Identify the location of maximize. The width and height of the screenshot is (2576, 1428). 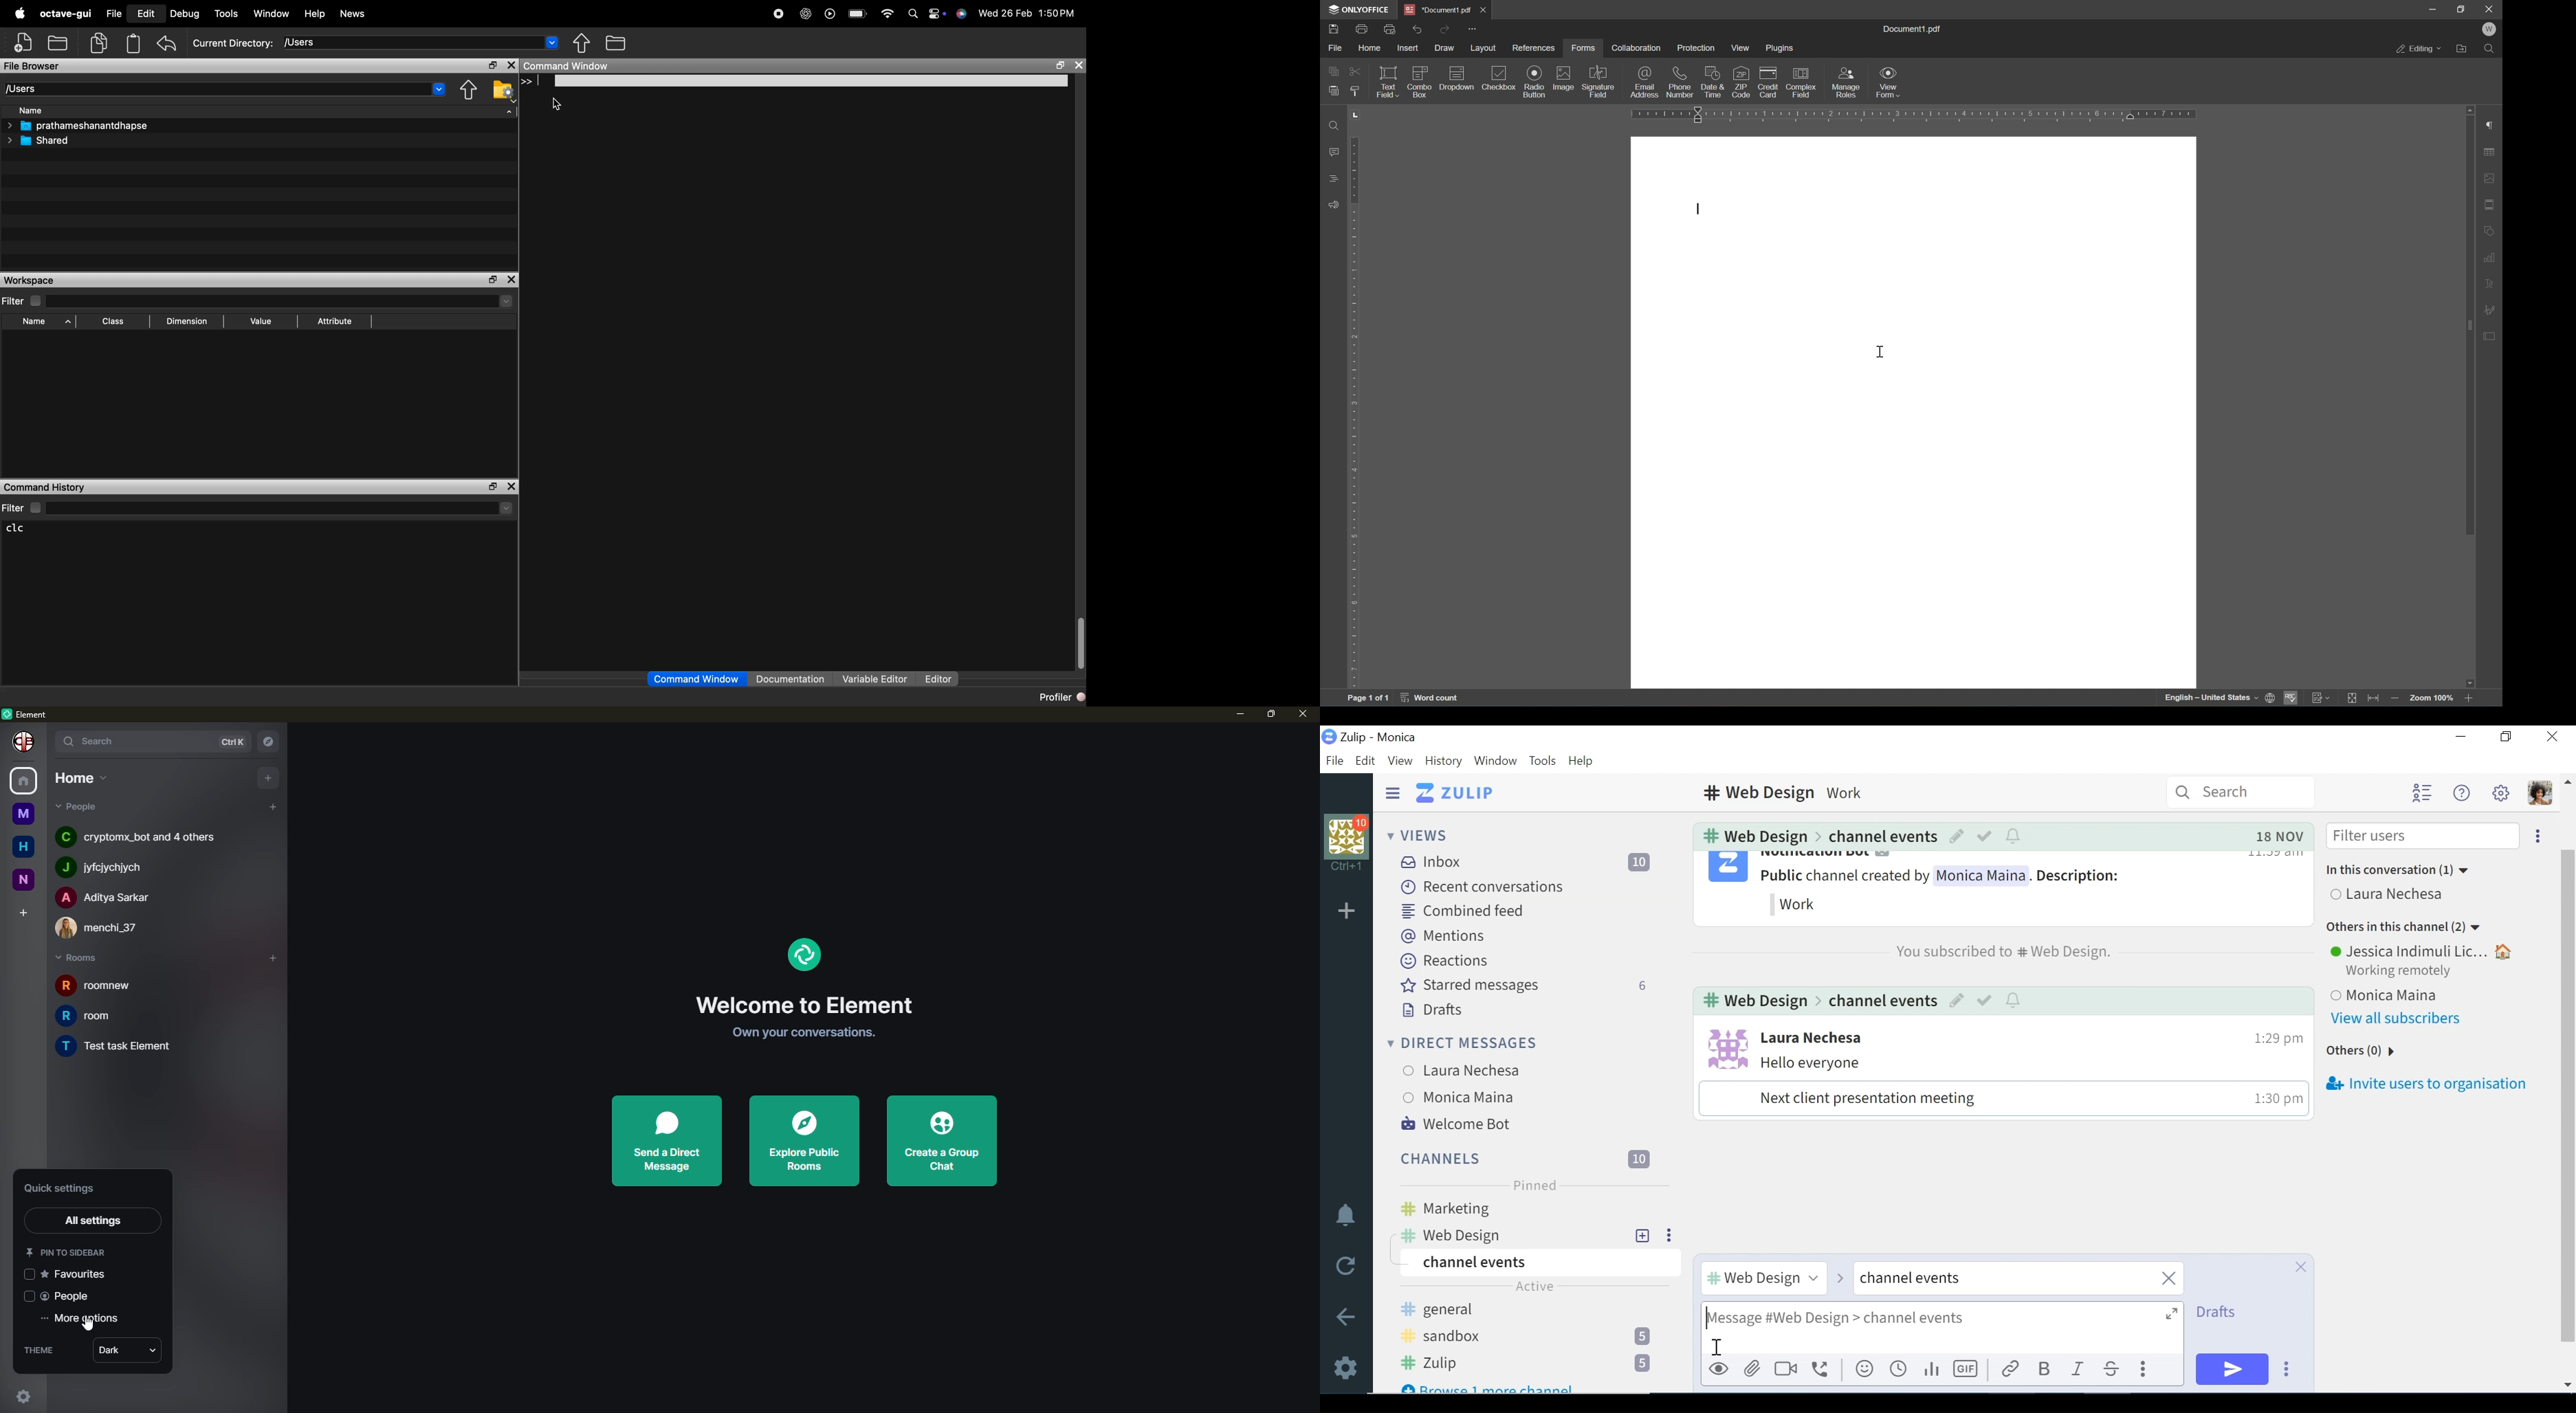
(1270, 715).